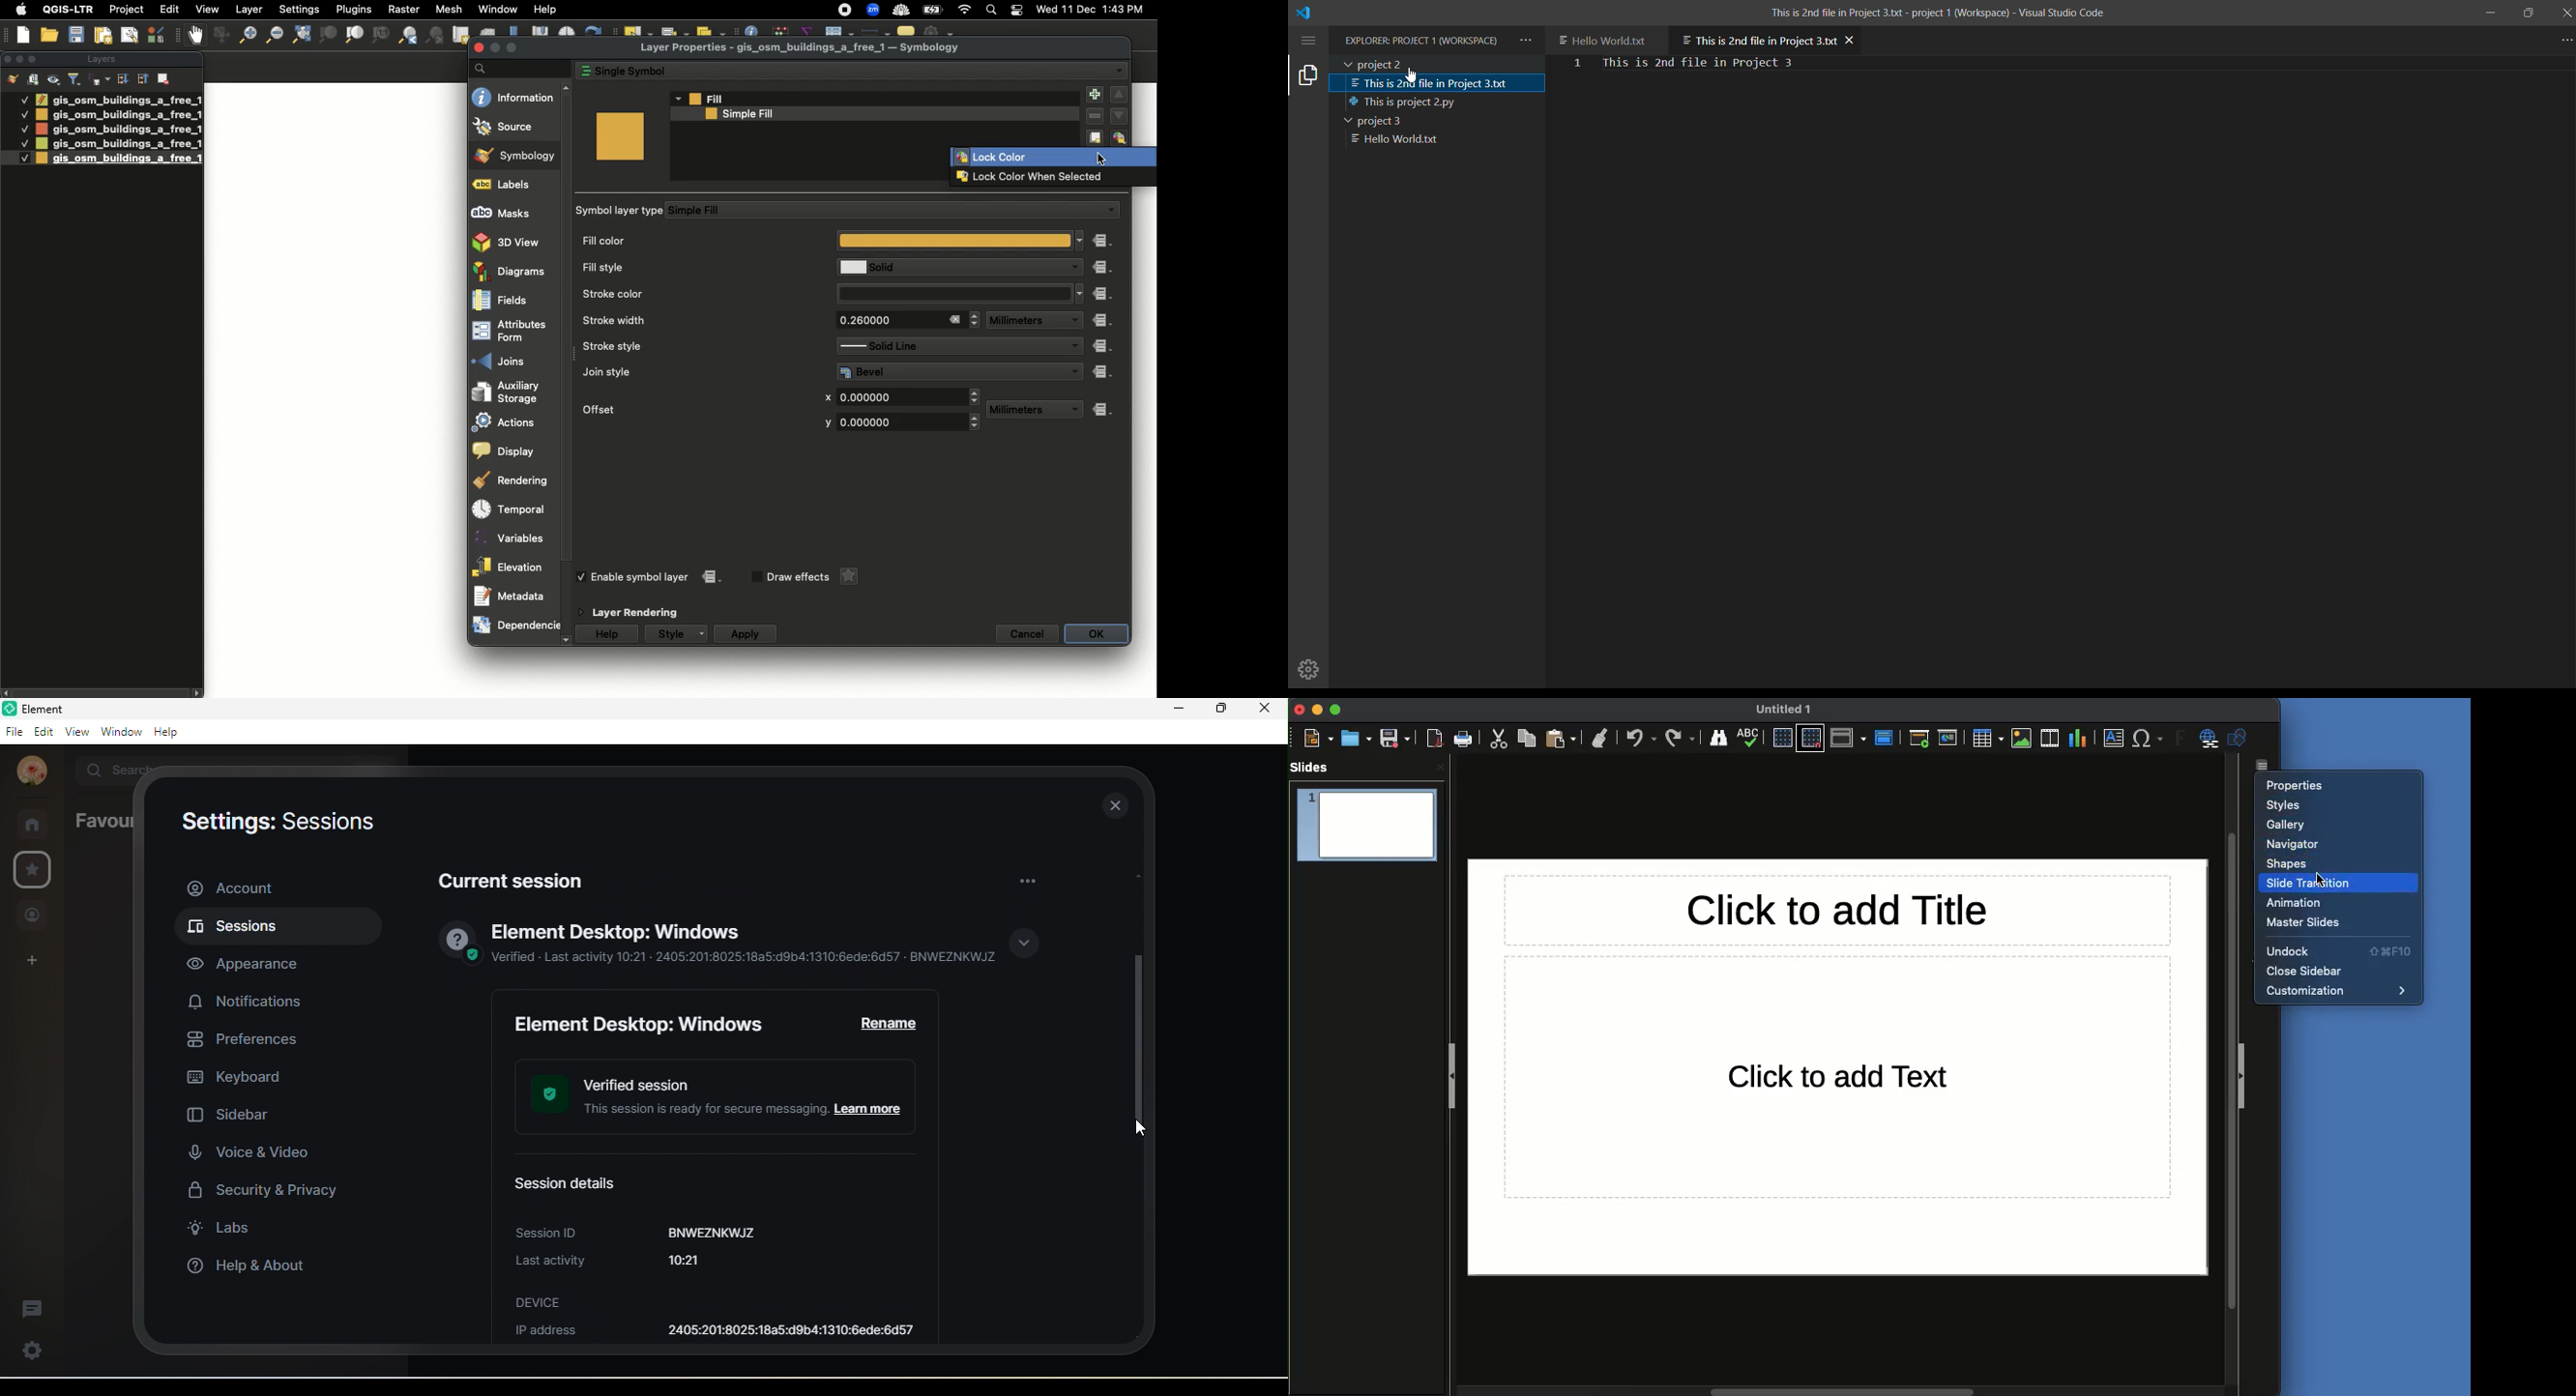 The height and width of the screenshot is (1400, 2576). What do you see at coordinates (170, 9) in the screenshot?
I see `Edit` at bounding box center [170, 9].